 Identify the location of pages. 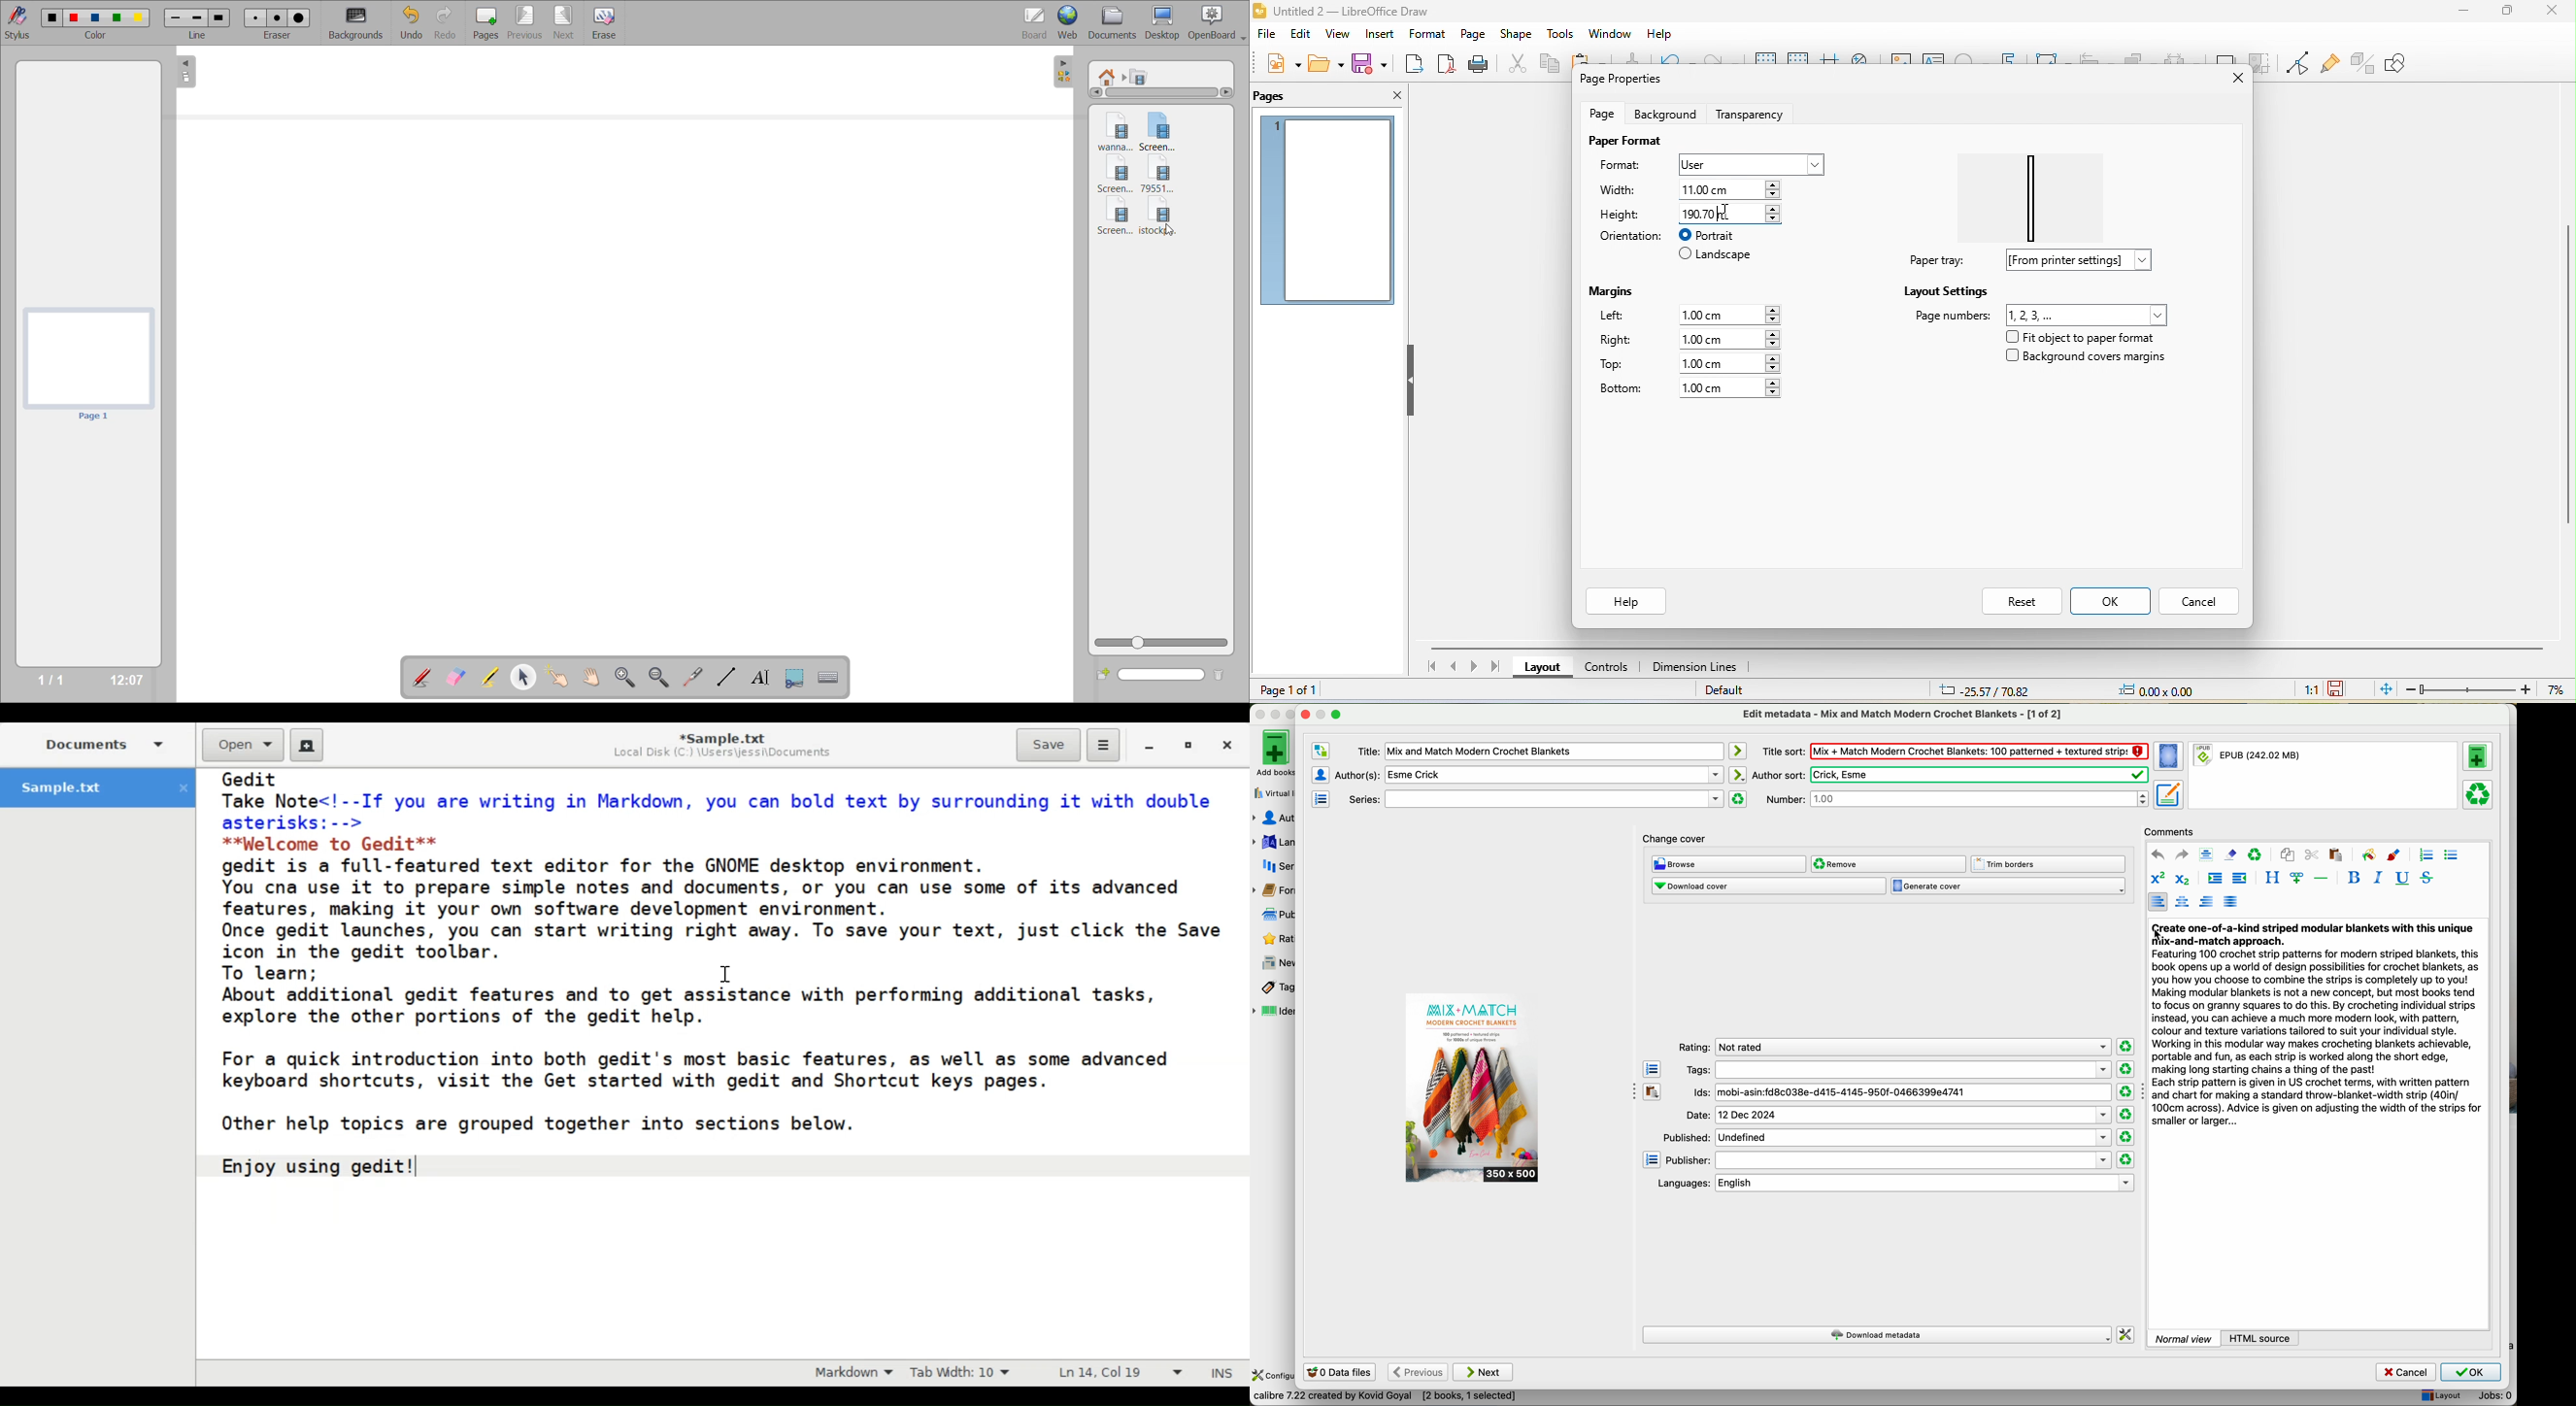
(1280, 96).